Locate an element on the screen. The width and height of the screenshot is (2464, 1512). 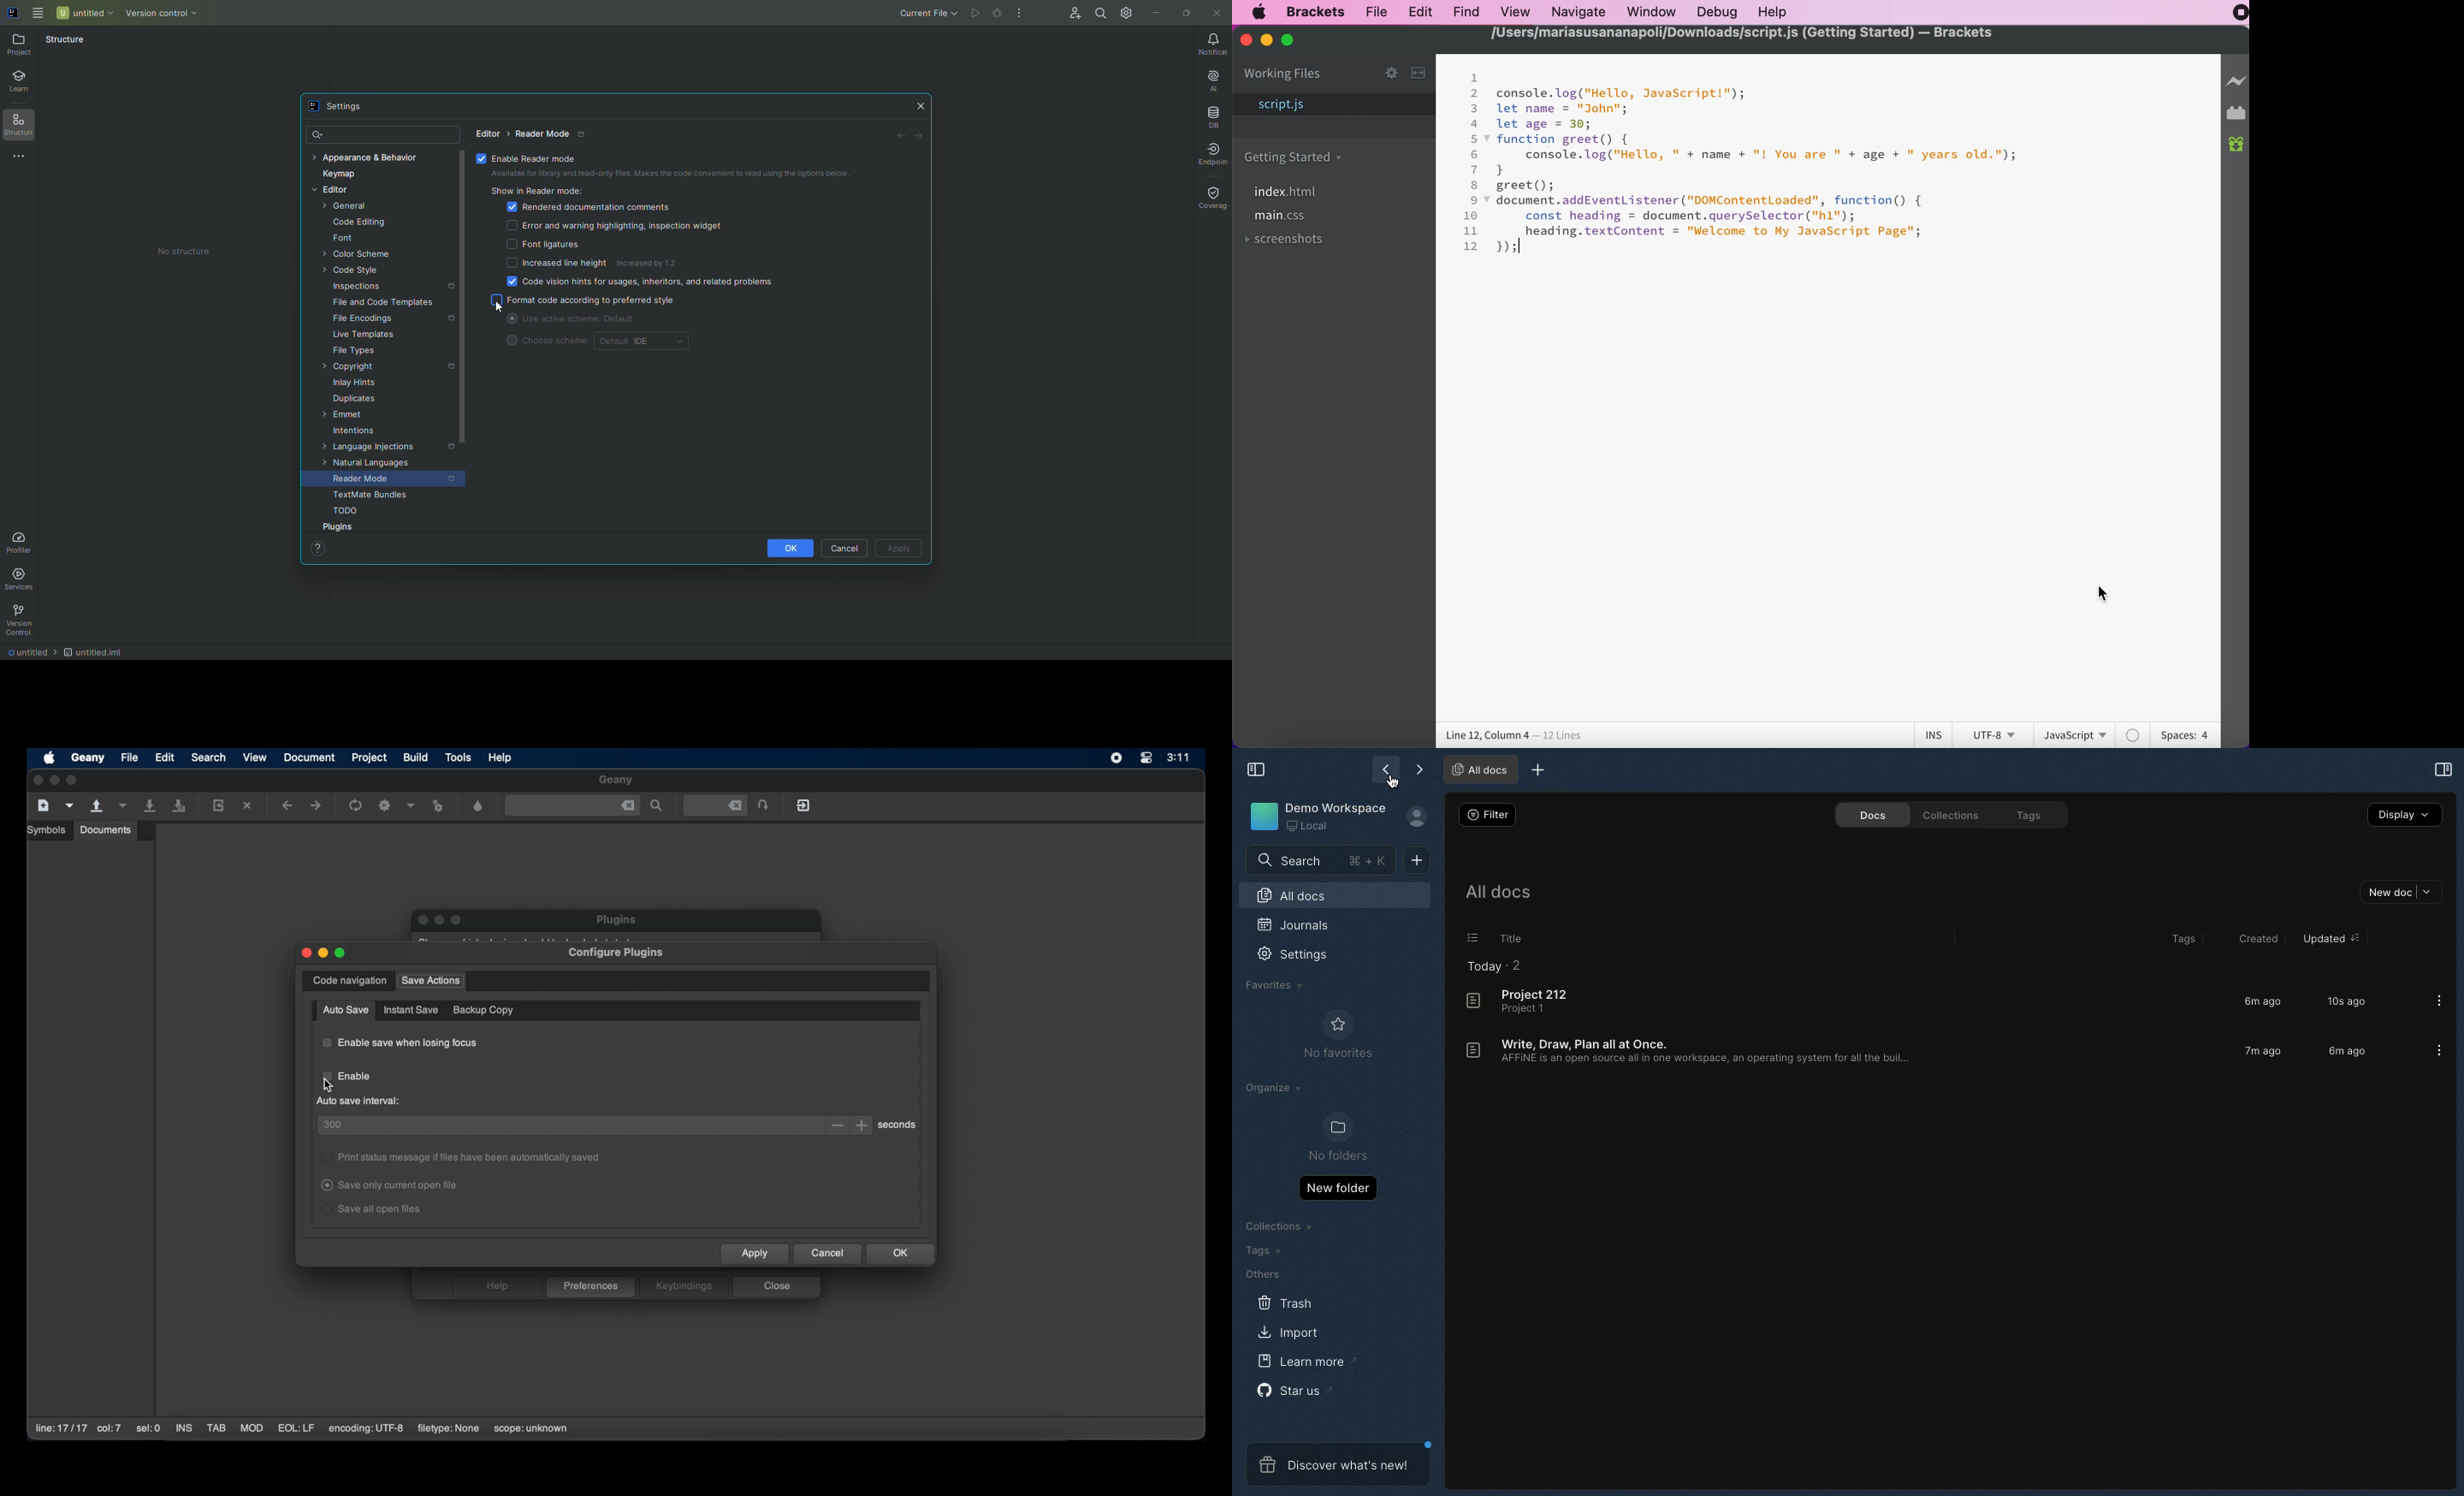
TODO is located at coordinates (341, 512).